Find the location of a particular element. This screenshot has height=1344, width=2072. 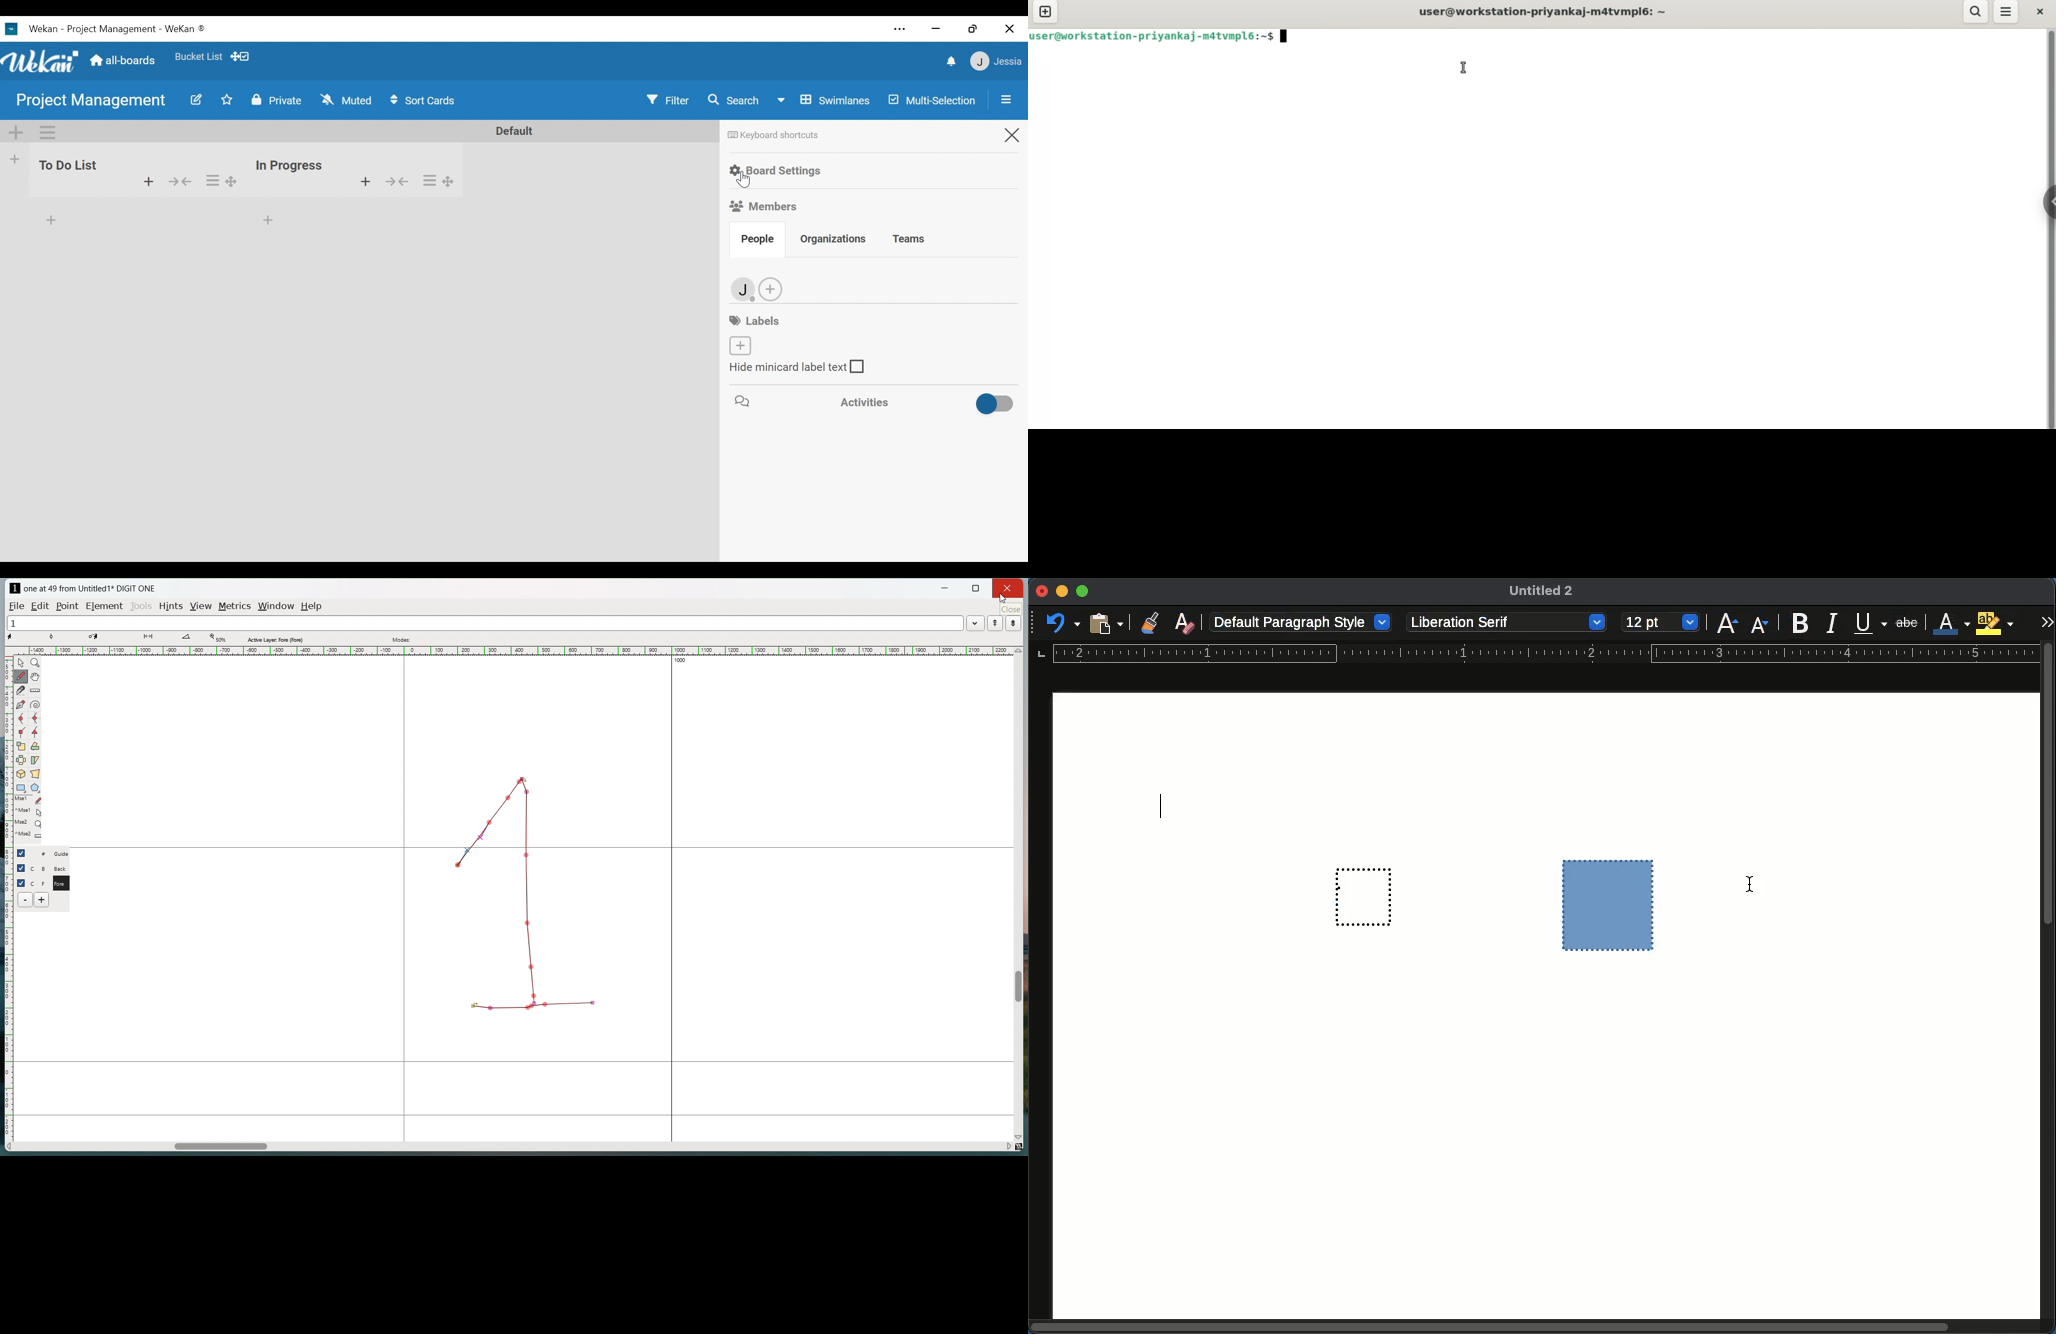

add layer is located at coordinates (42, 900).